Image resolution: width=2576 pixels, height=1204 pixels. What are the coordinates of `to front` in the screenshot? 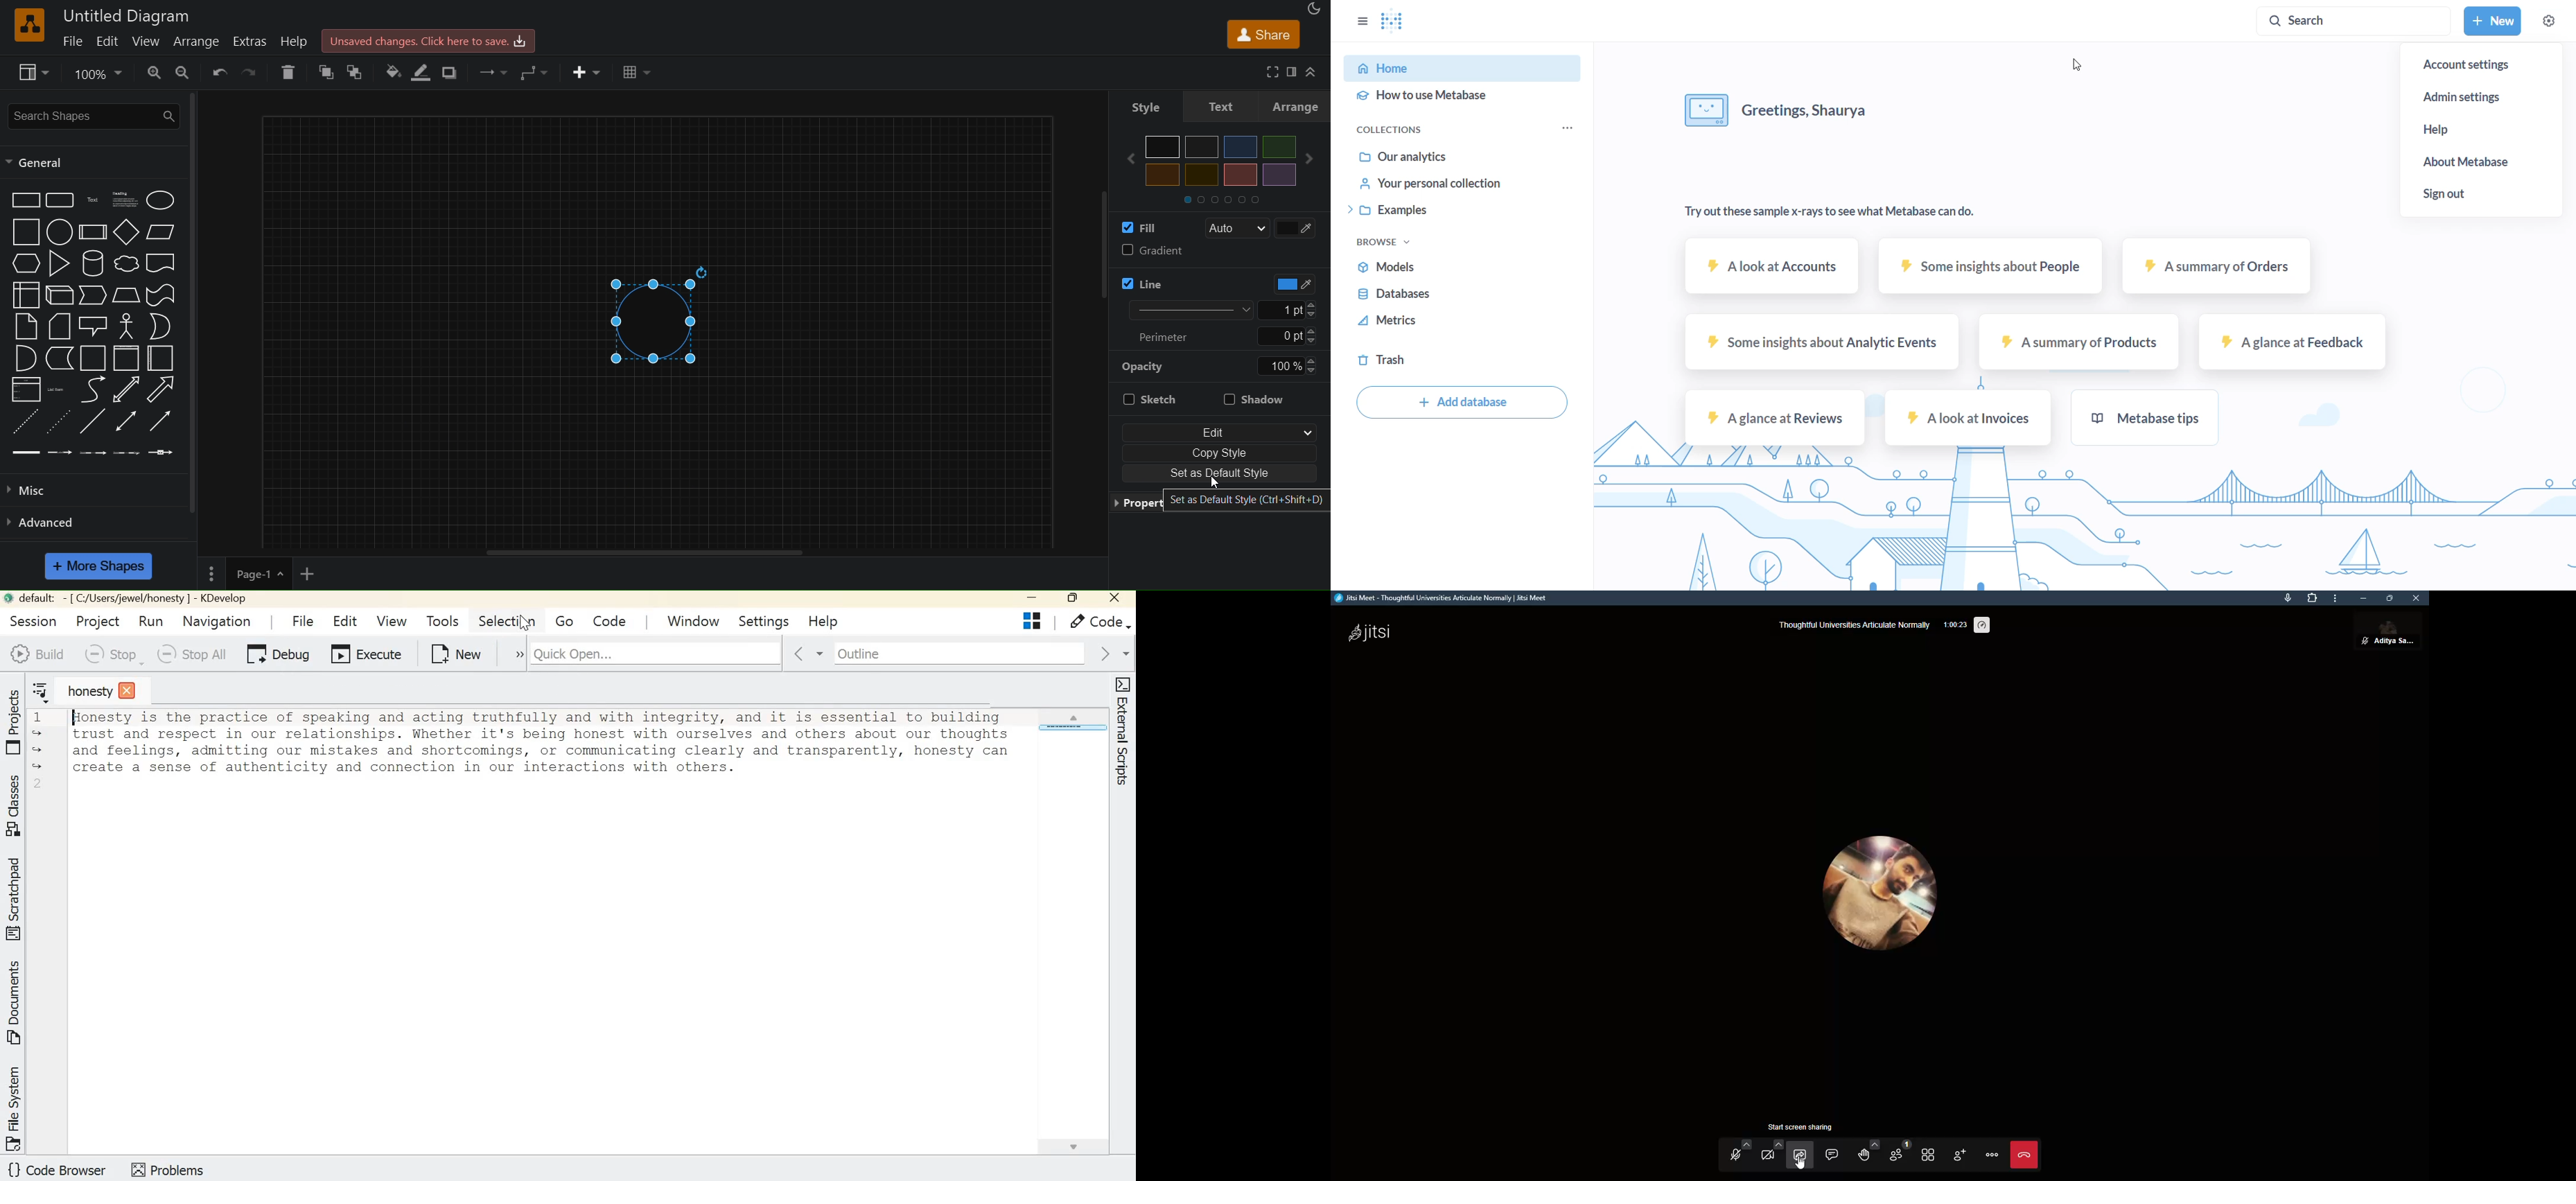 It's located at (326, 73).